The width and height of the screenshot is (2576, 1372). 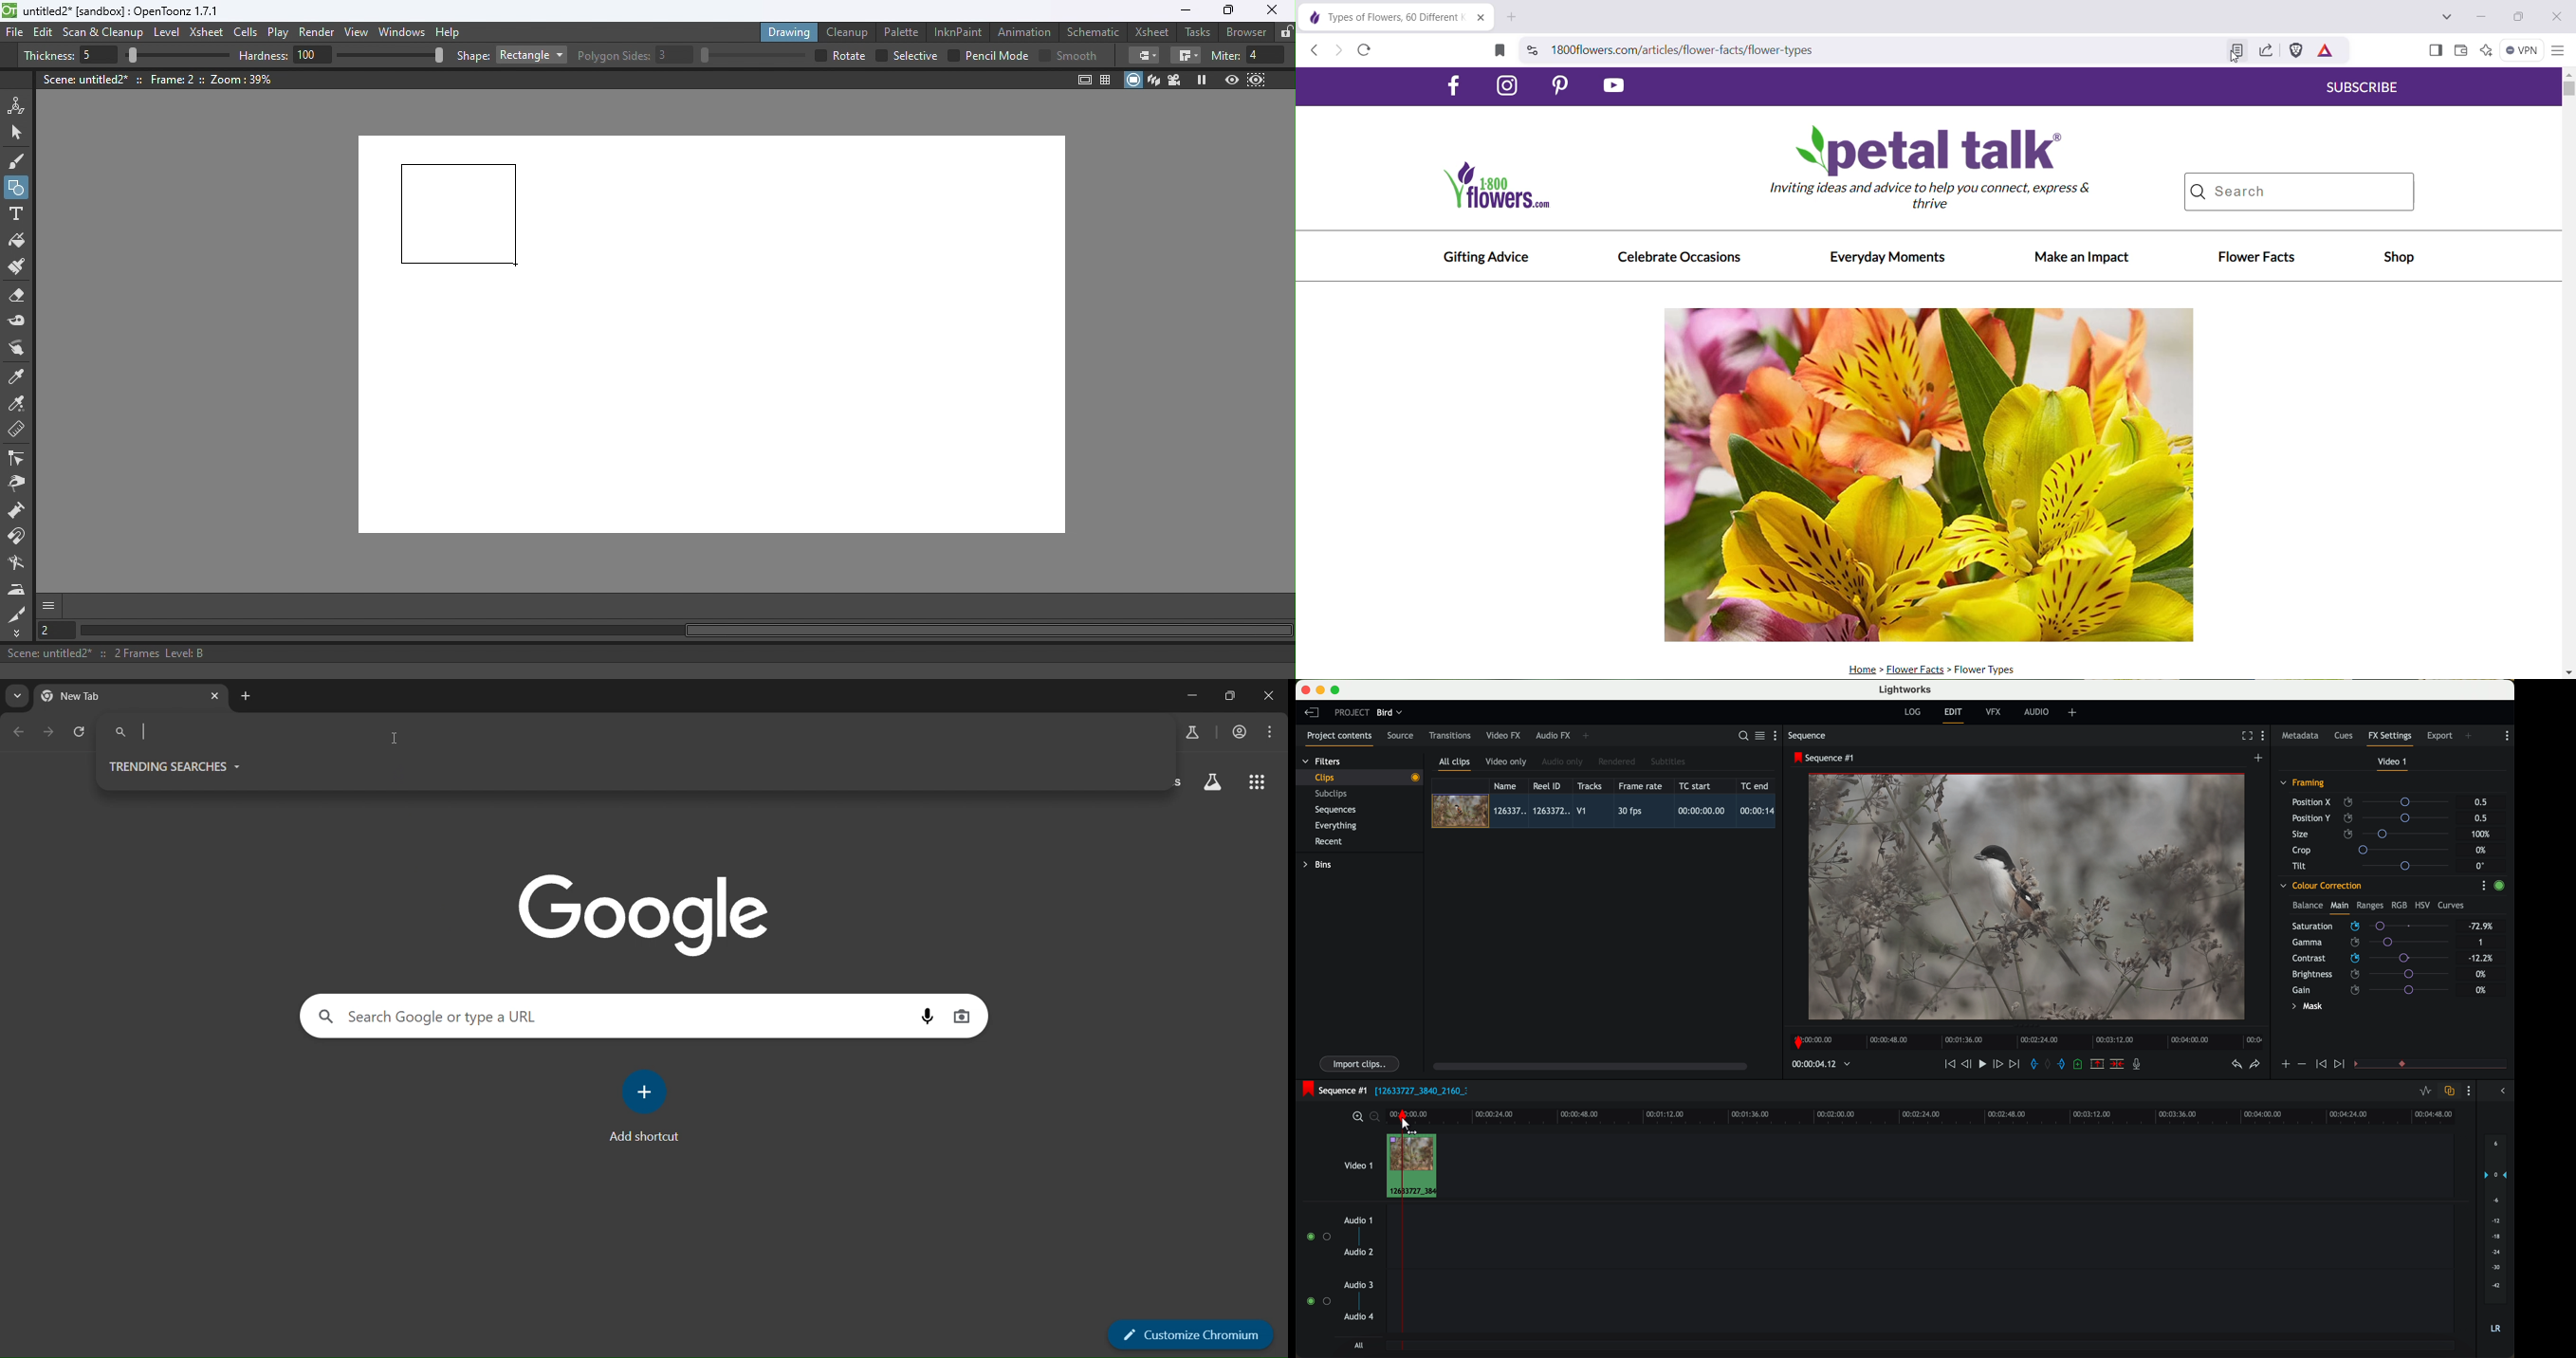 What do you see at coordinates (1640, 786) in the screenshot?
I see `frame rate` at bounding box center [1640, 786].